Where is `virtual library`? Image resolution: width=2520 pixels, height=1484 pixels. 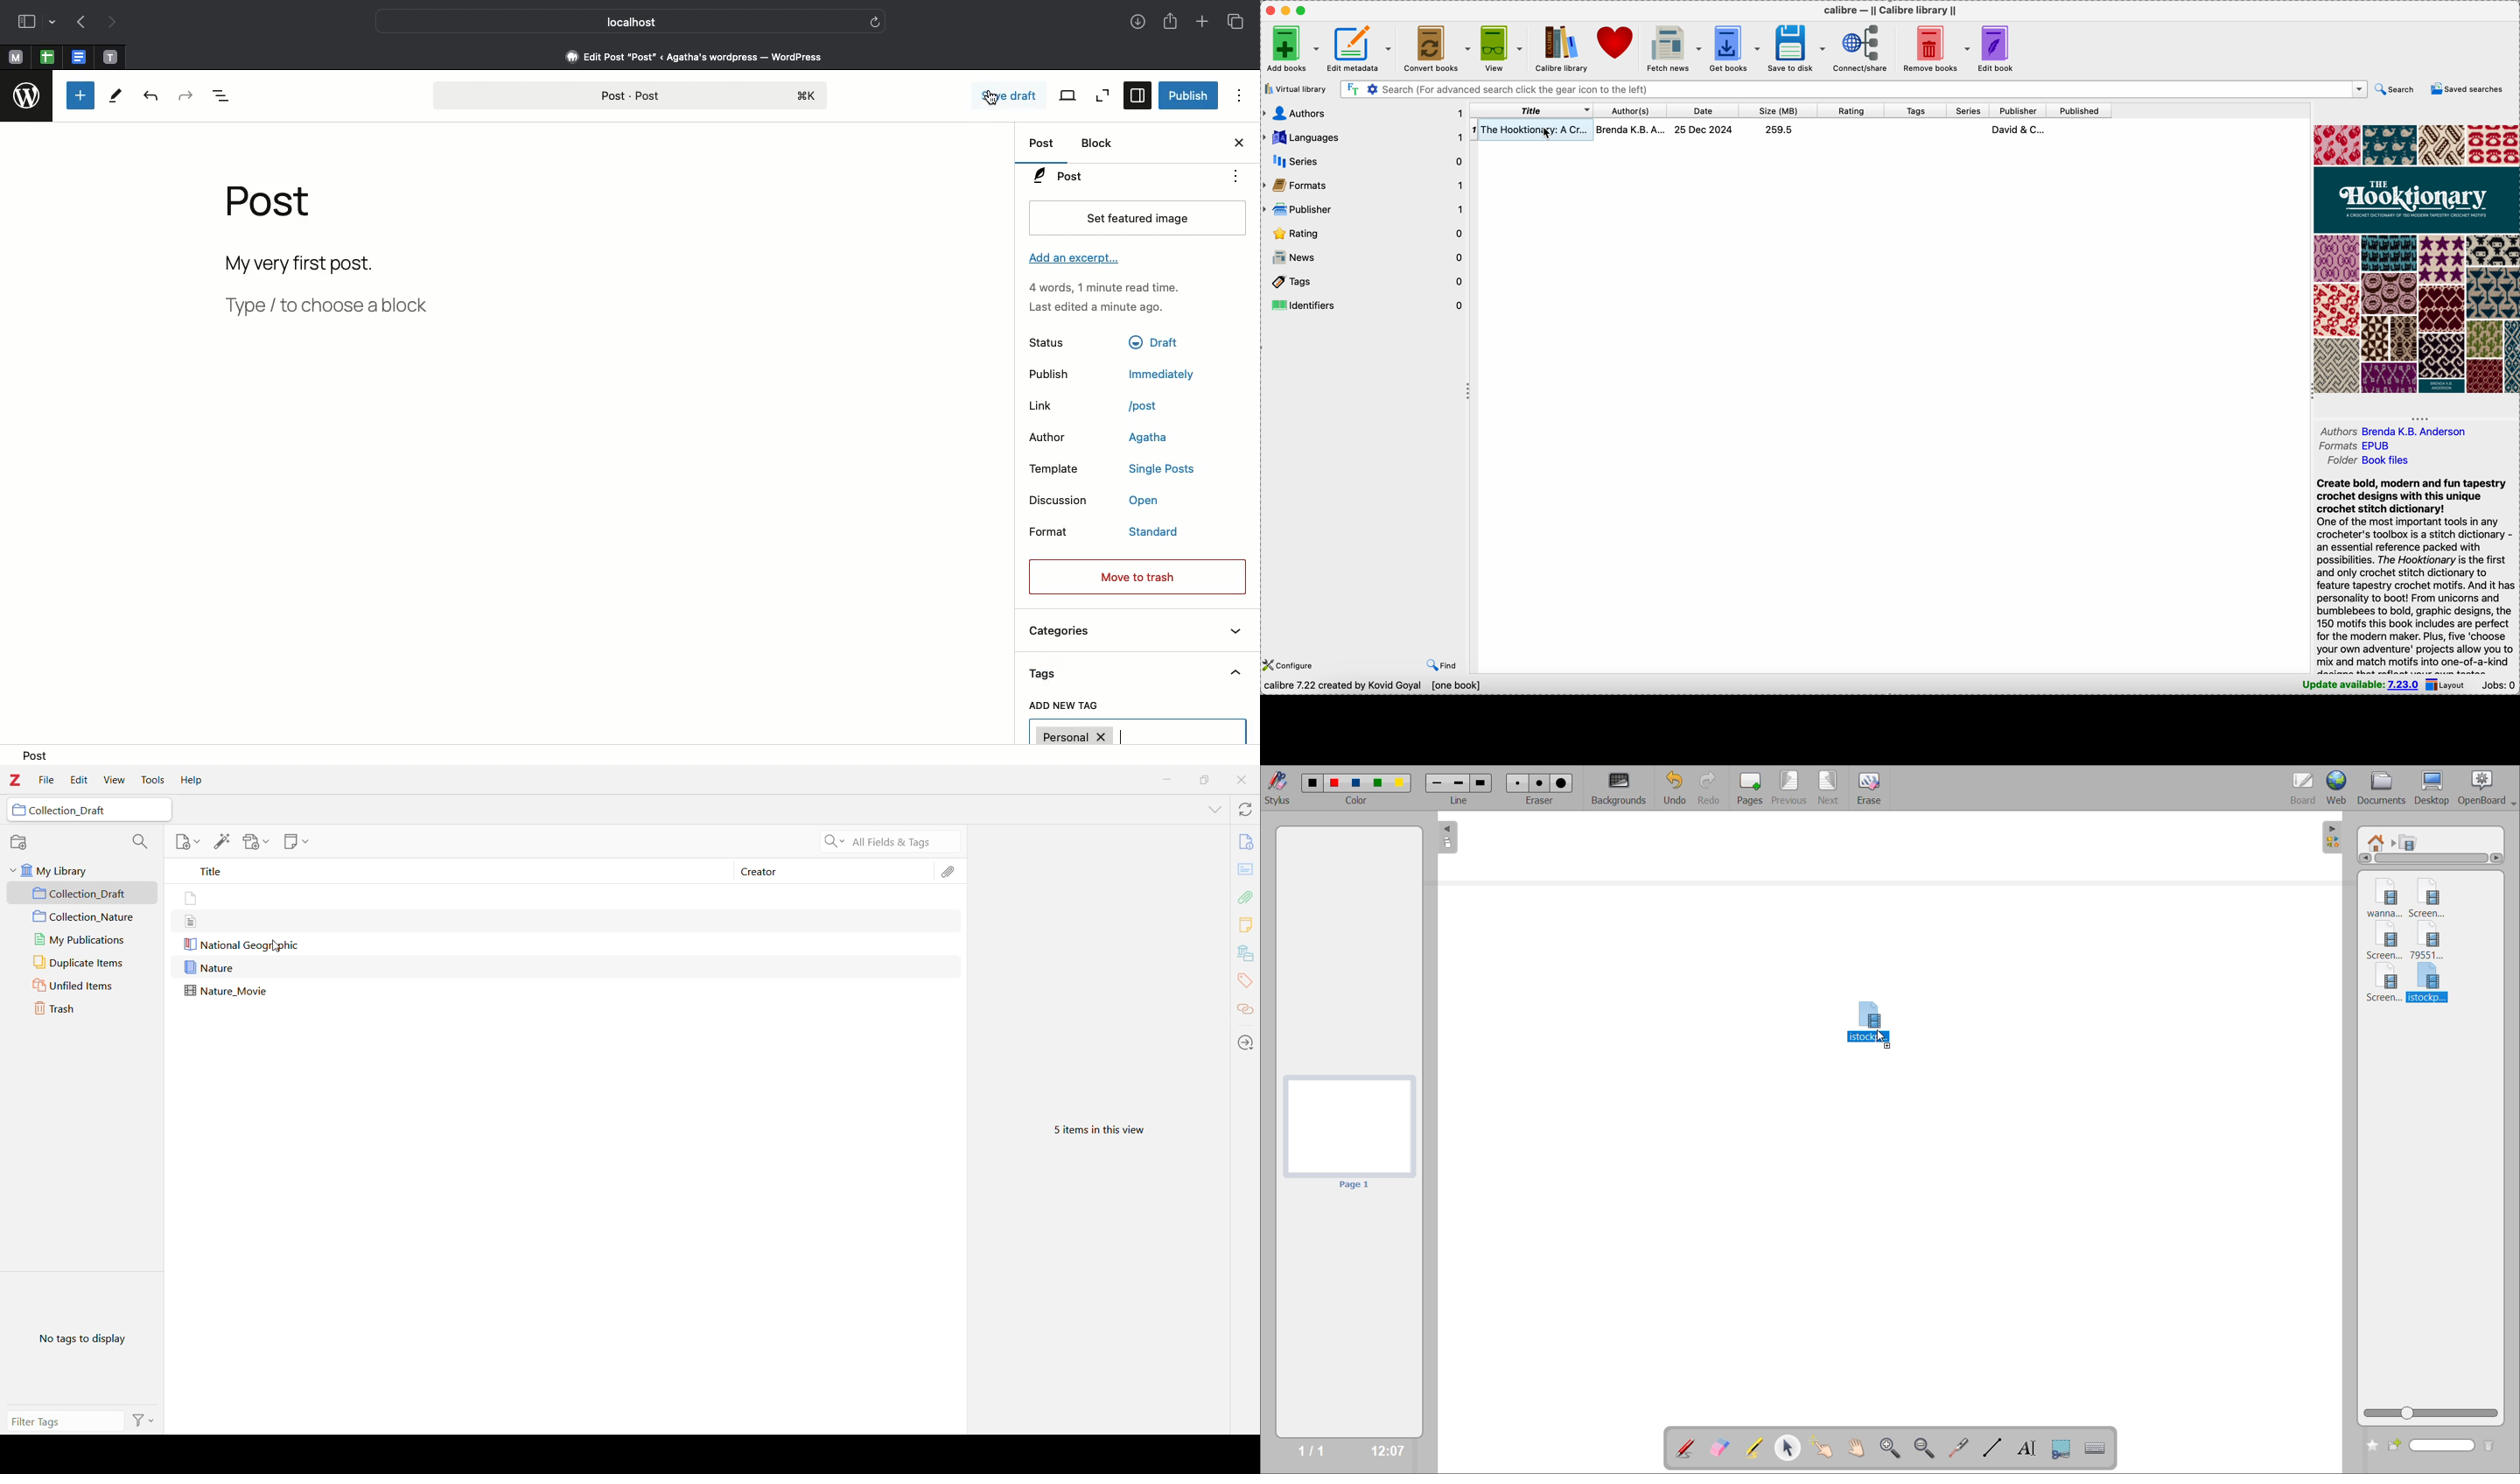 virtual library is located at coordinates (1295, 89).